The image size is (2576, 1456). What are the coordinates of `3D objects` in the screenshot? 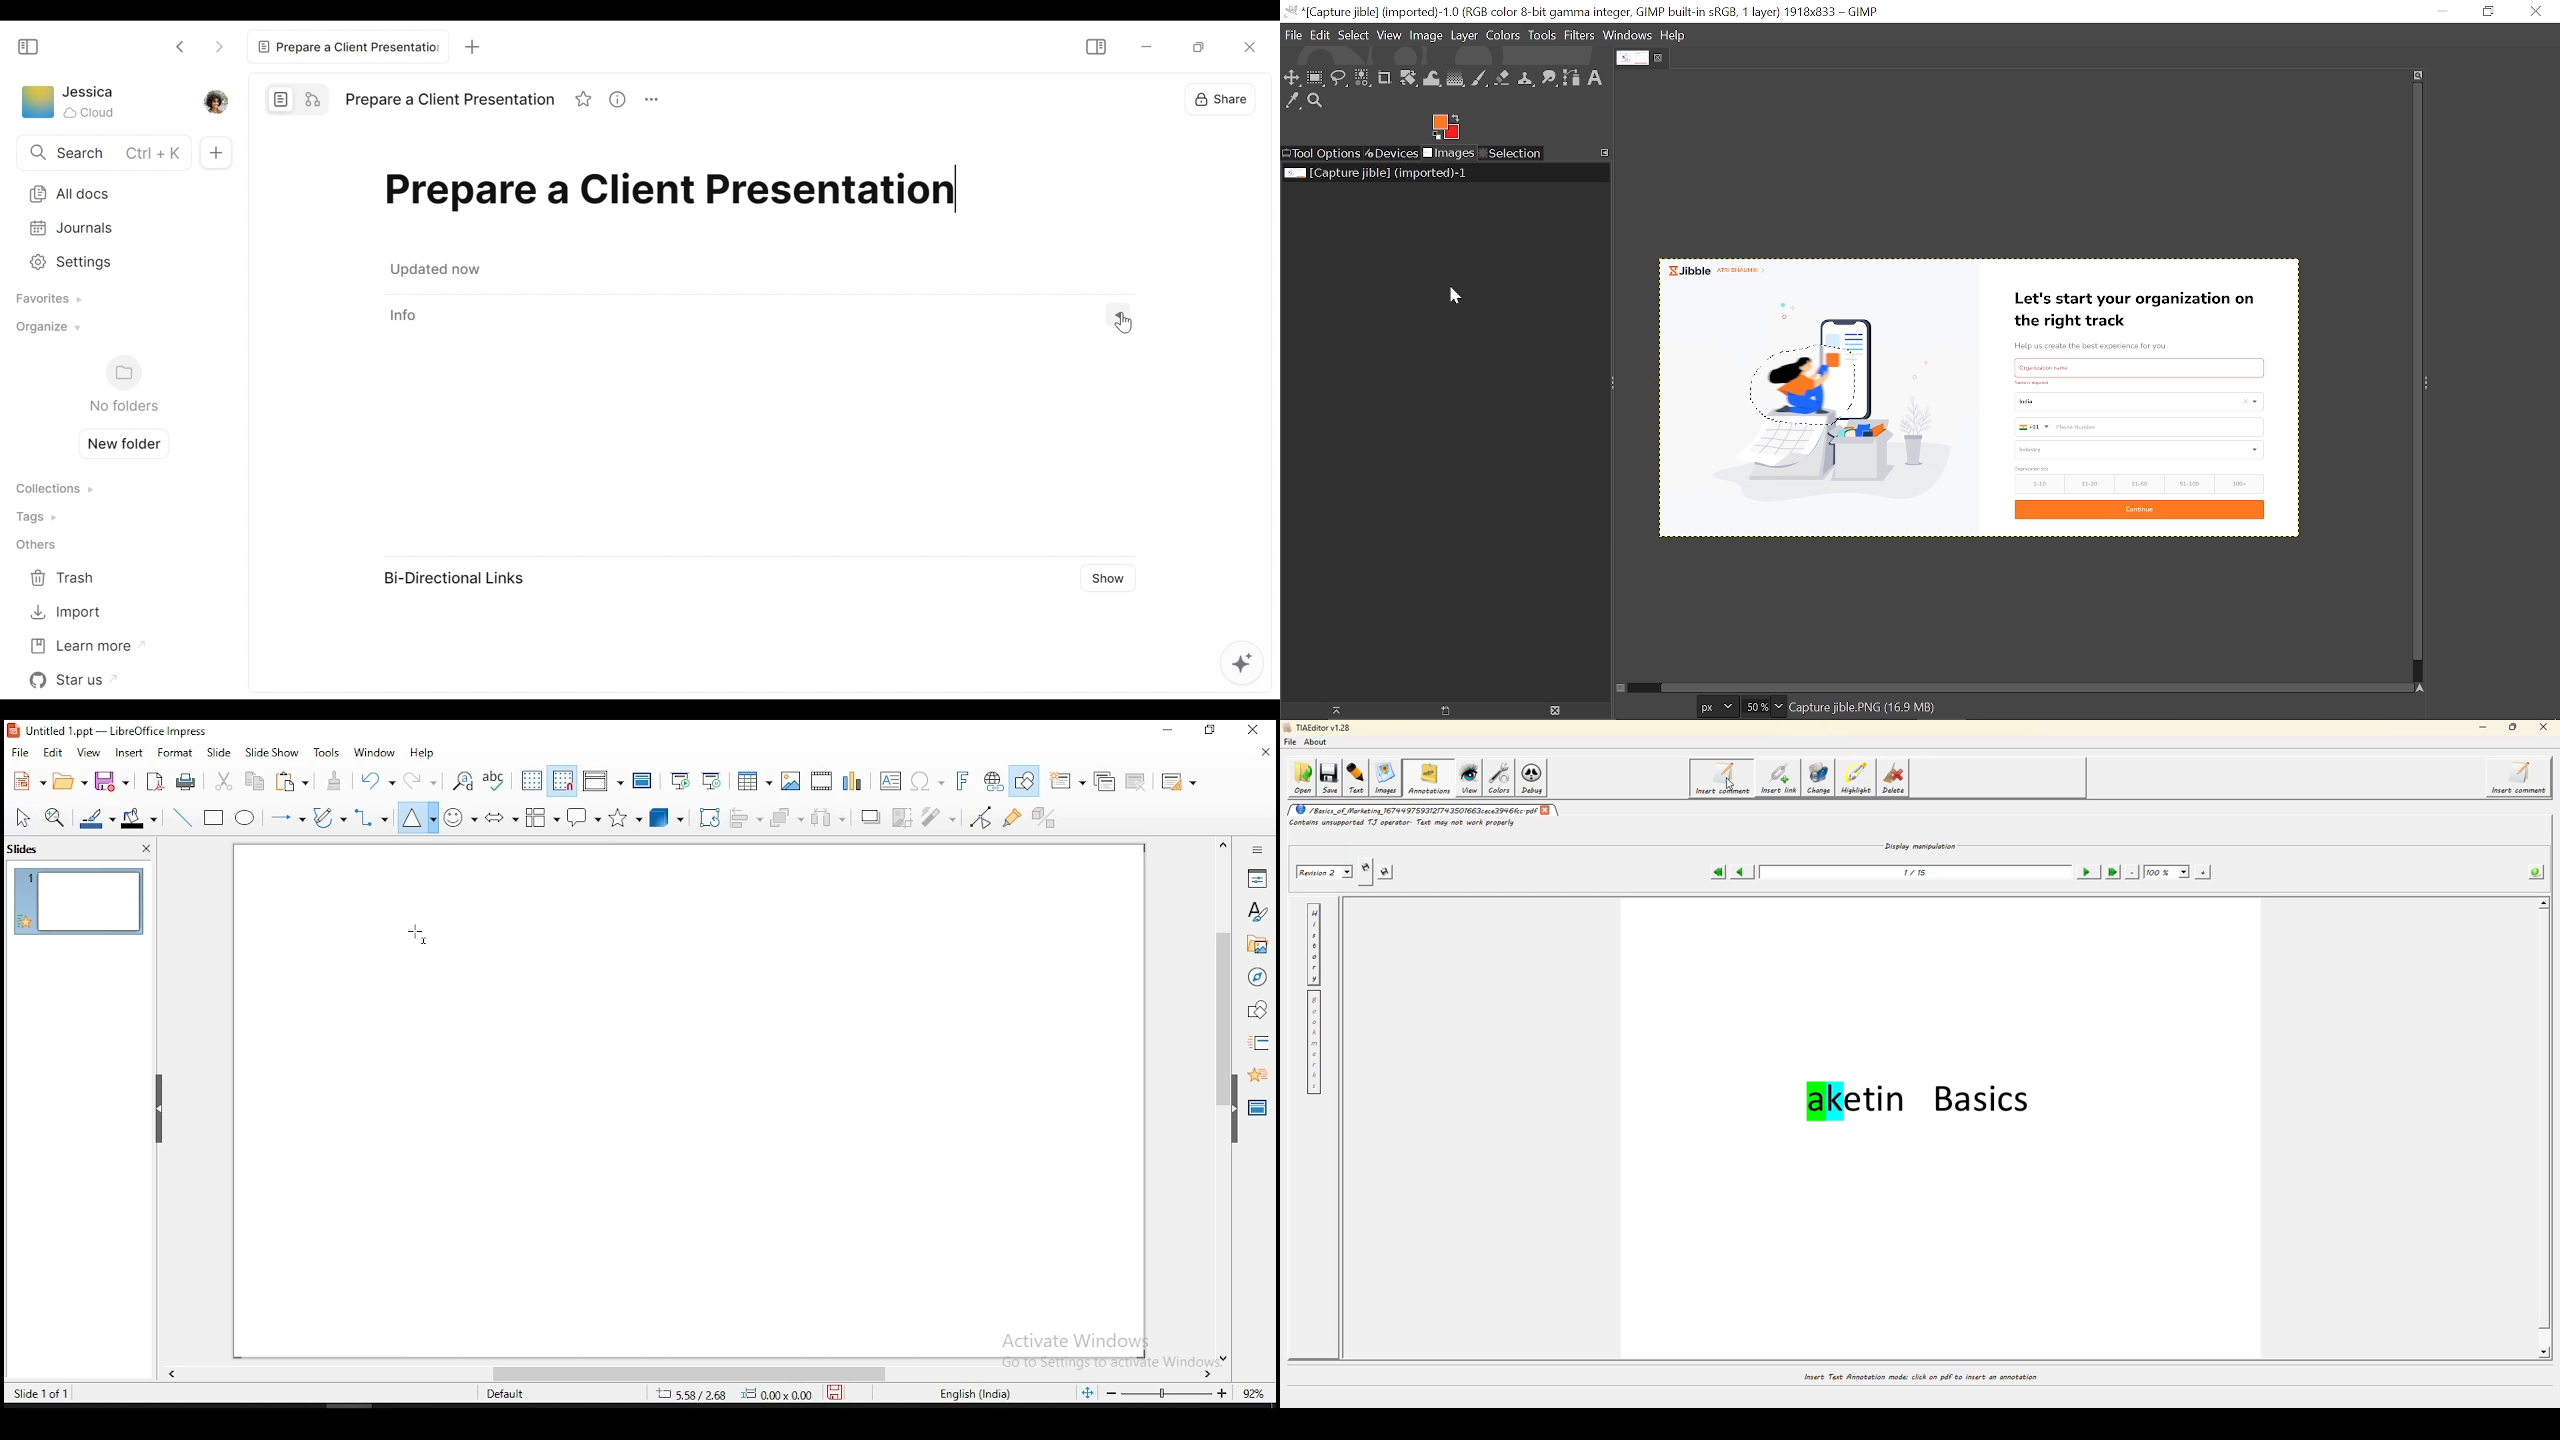 It's located at (667, 817).